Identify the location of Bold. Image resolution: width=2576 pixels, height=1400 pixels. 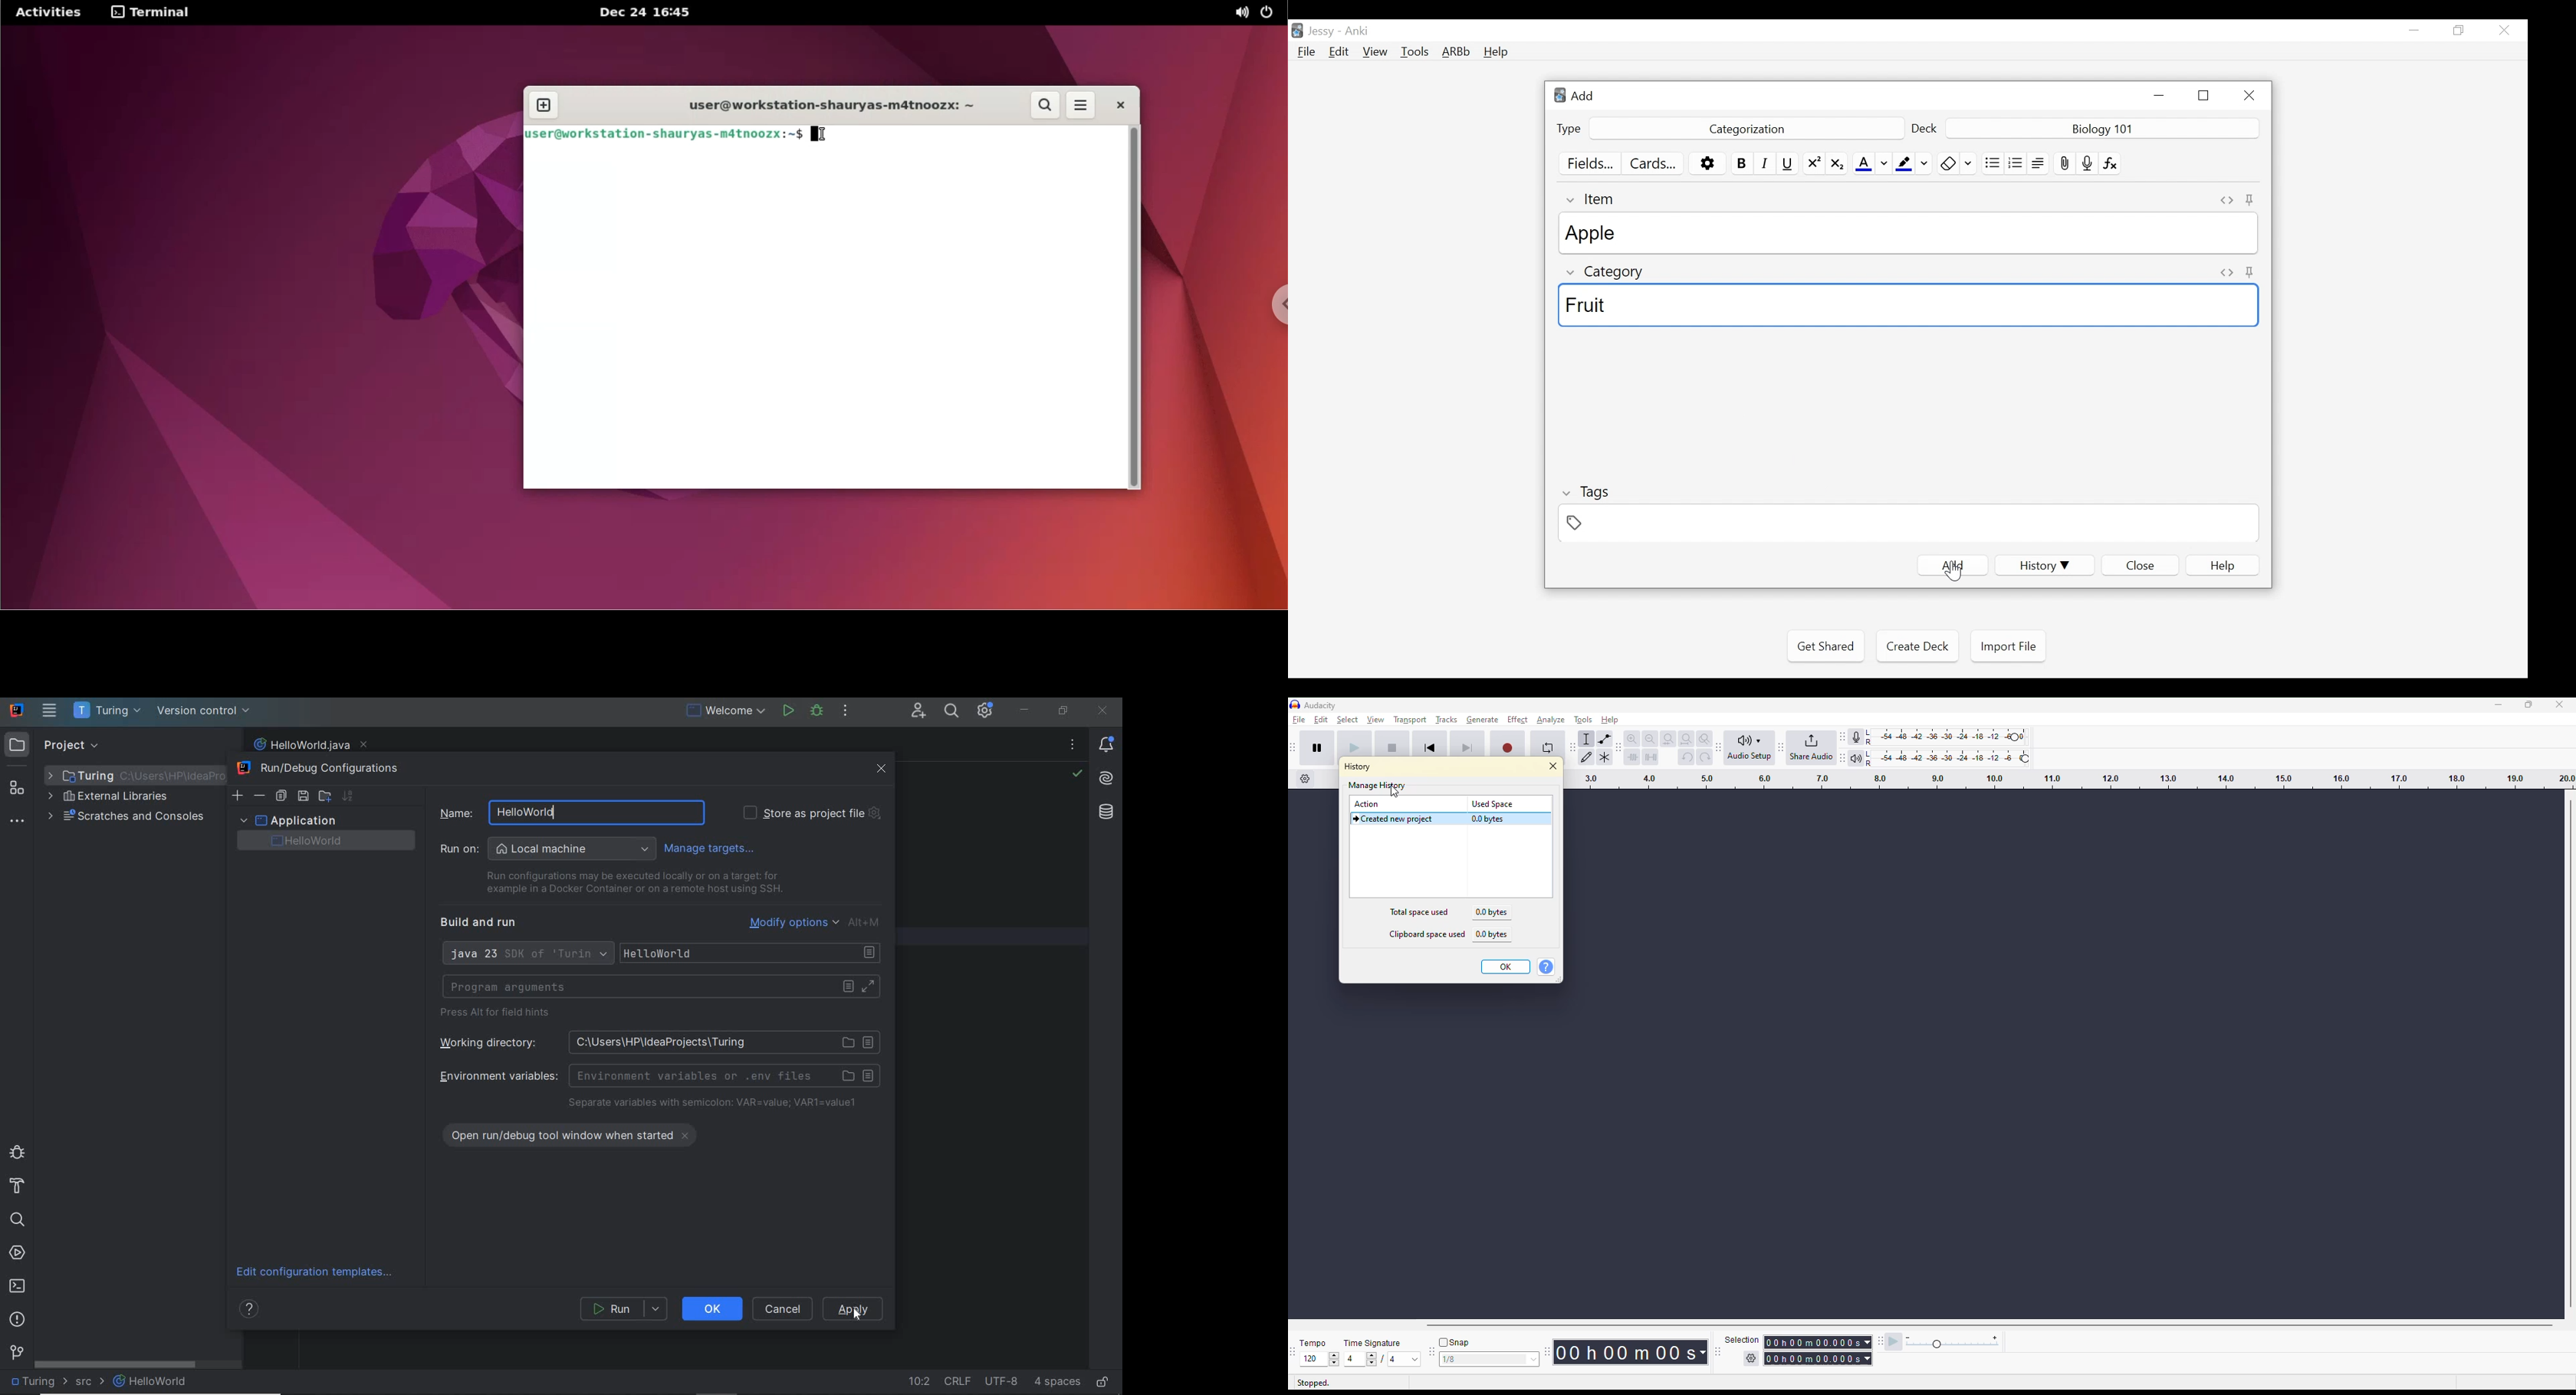
(1743, 163).